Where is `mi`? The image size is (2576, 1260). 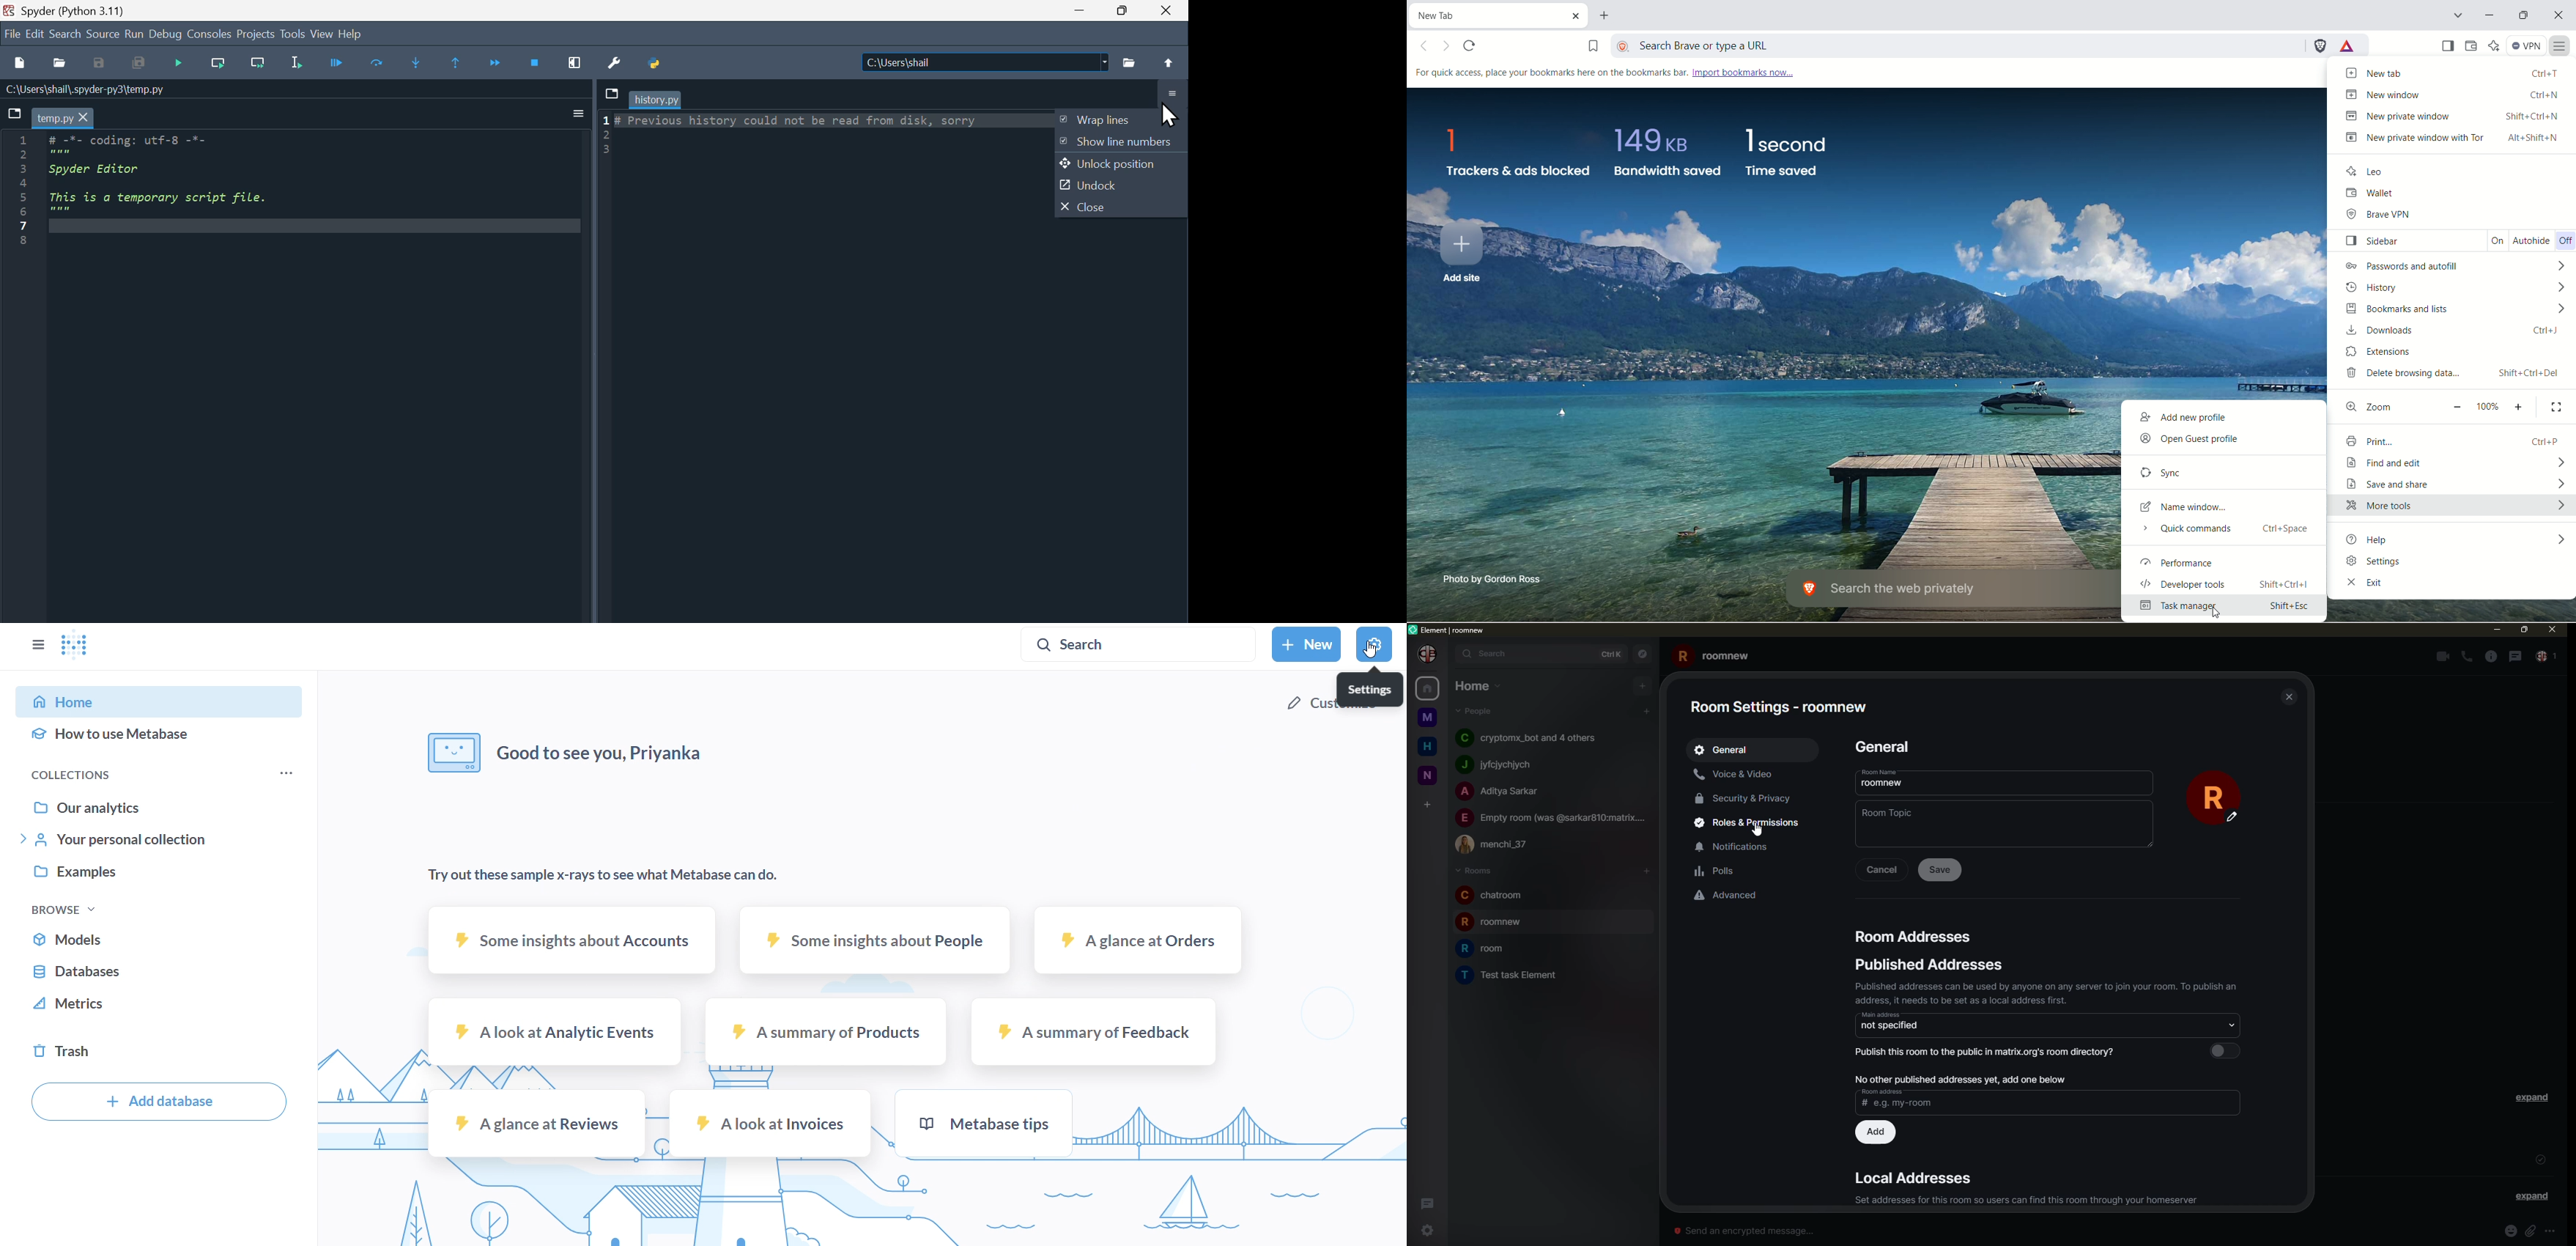
mi is located at coordinates (2497, 630).